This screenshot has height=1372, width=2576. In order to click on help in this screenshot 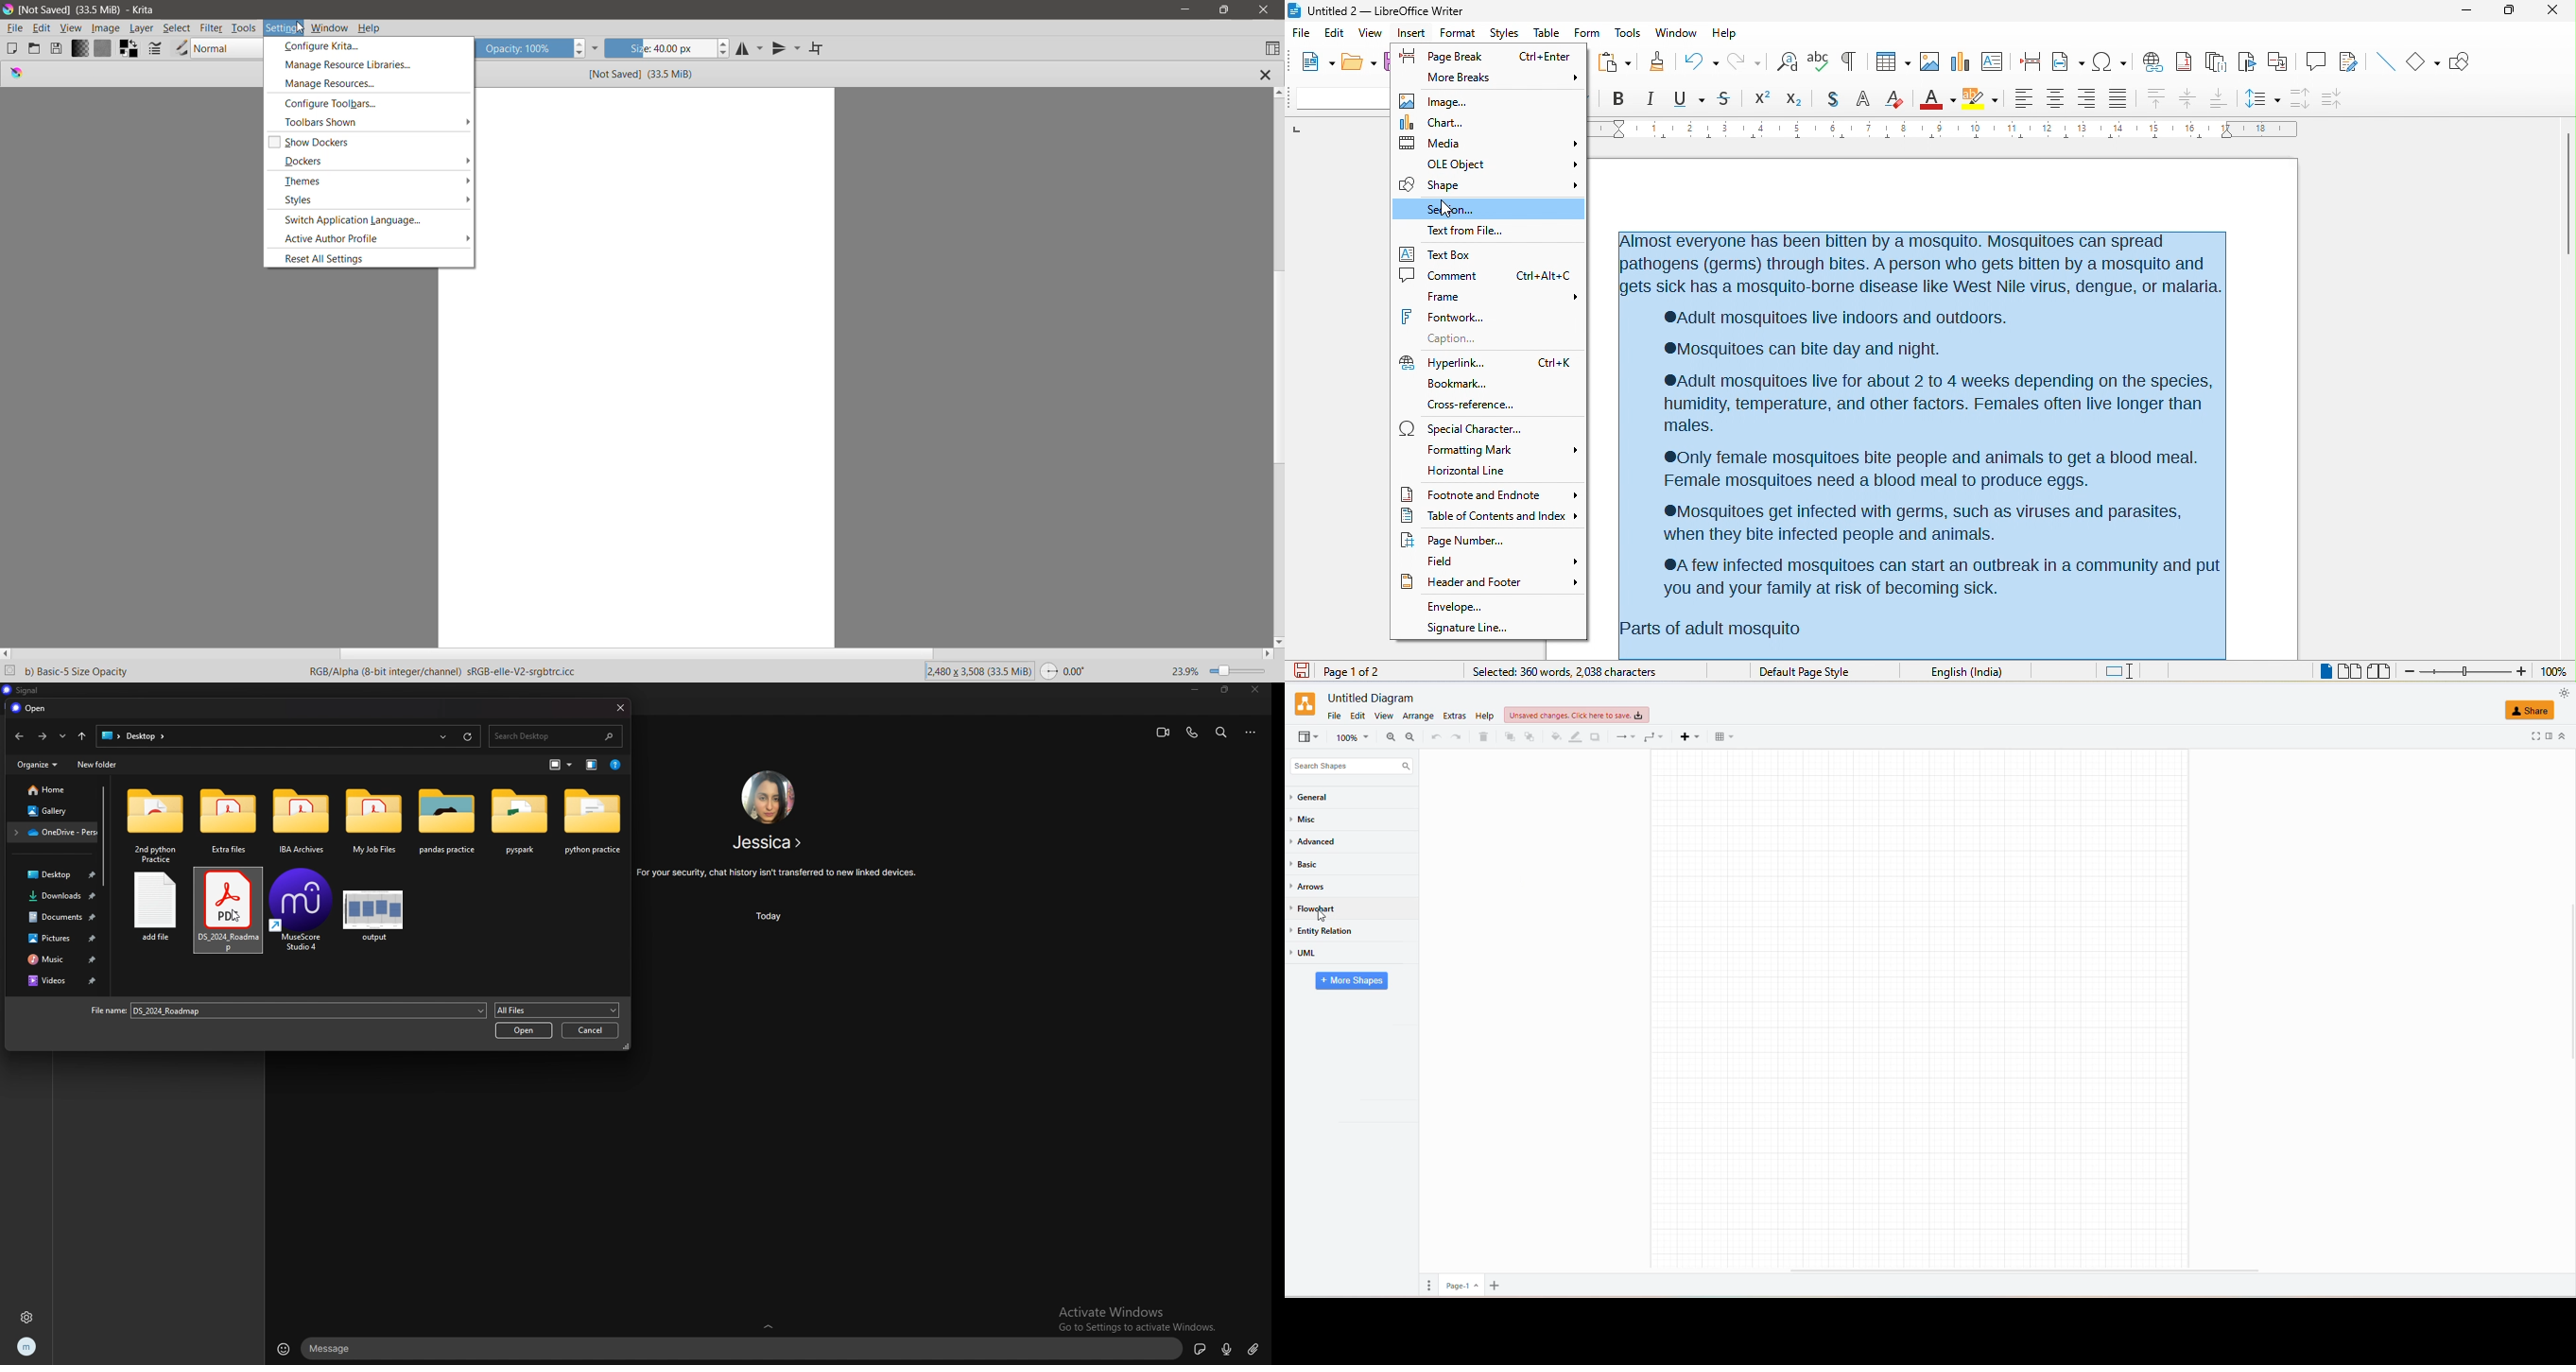, I will do `click(616, 765)`.